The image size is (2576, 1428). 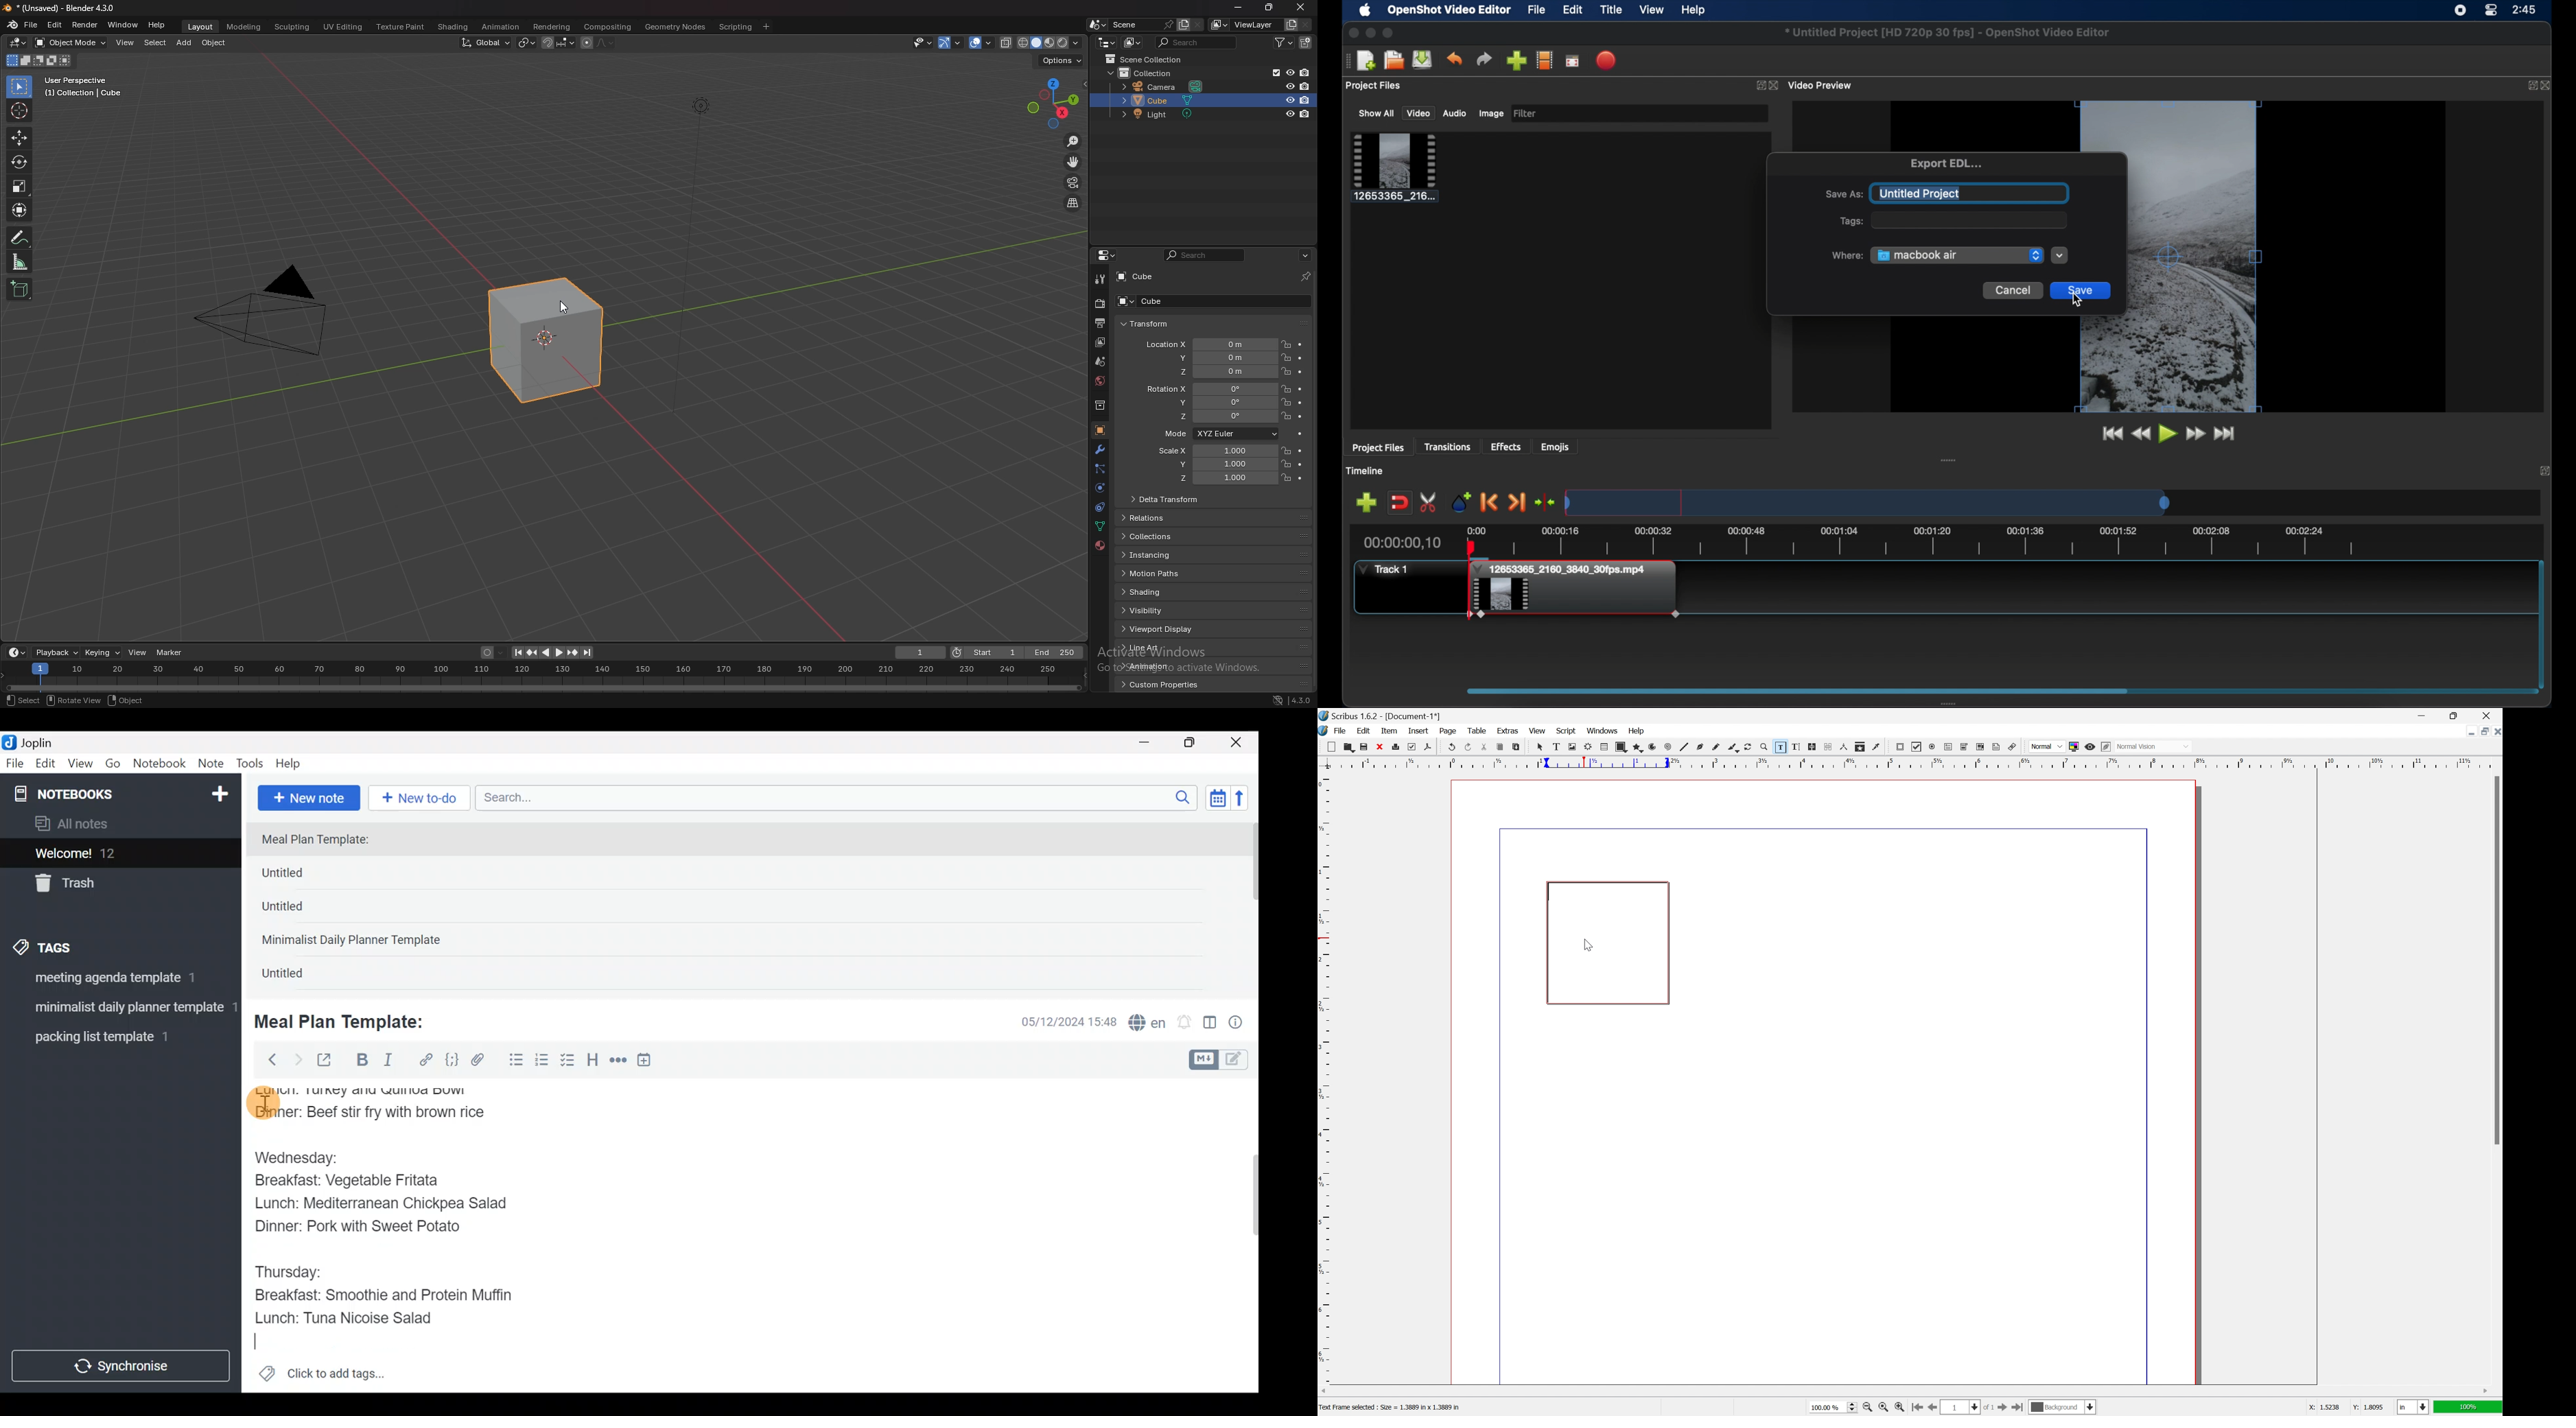 I want to click on previous marker, so click(x=1489, y=502).